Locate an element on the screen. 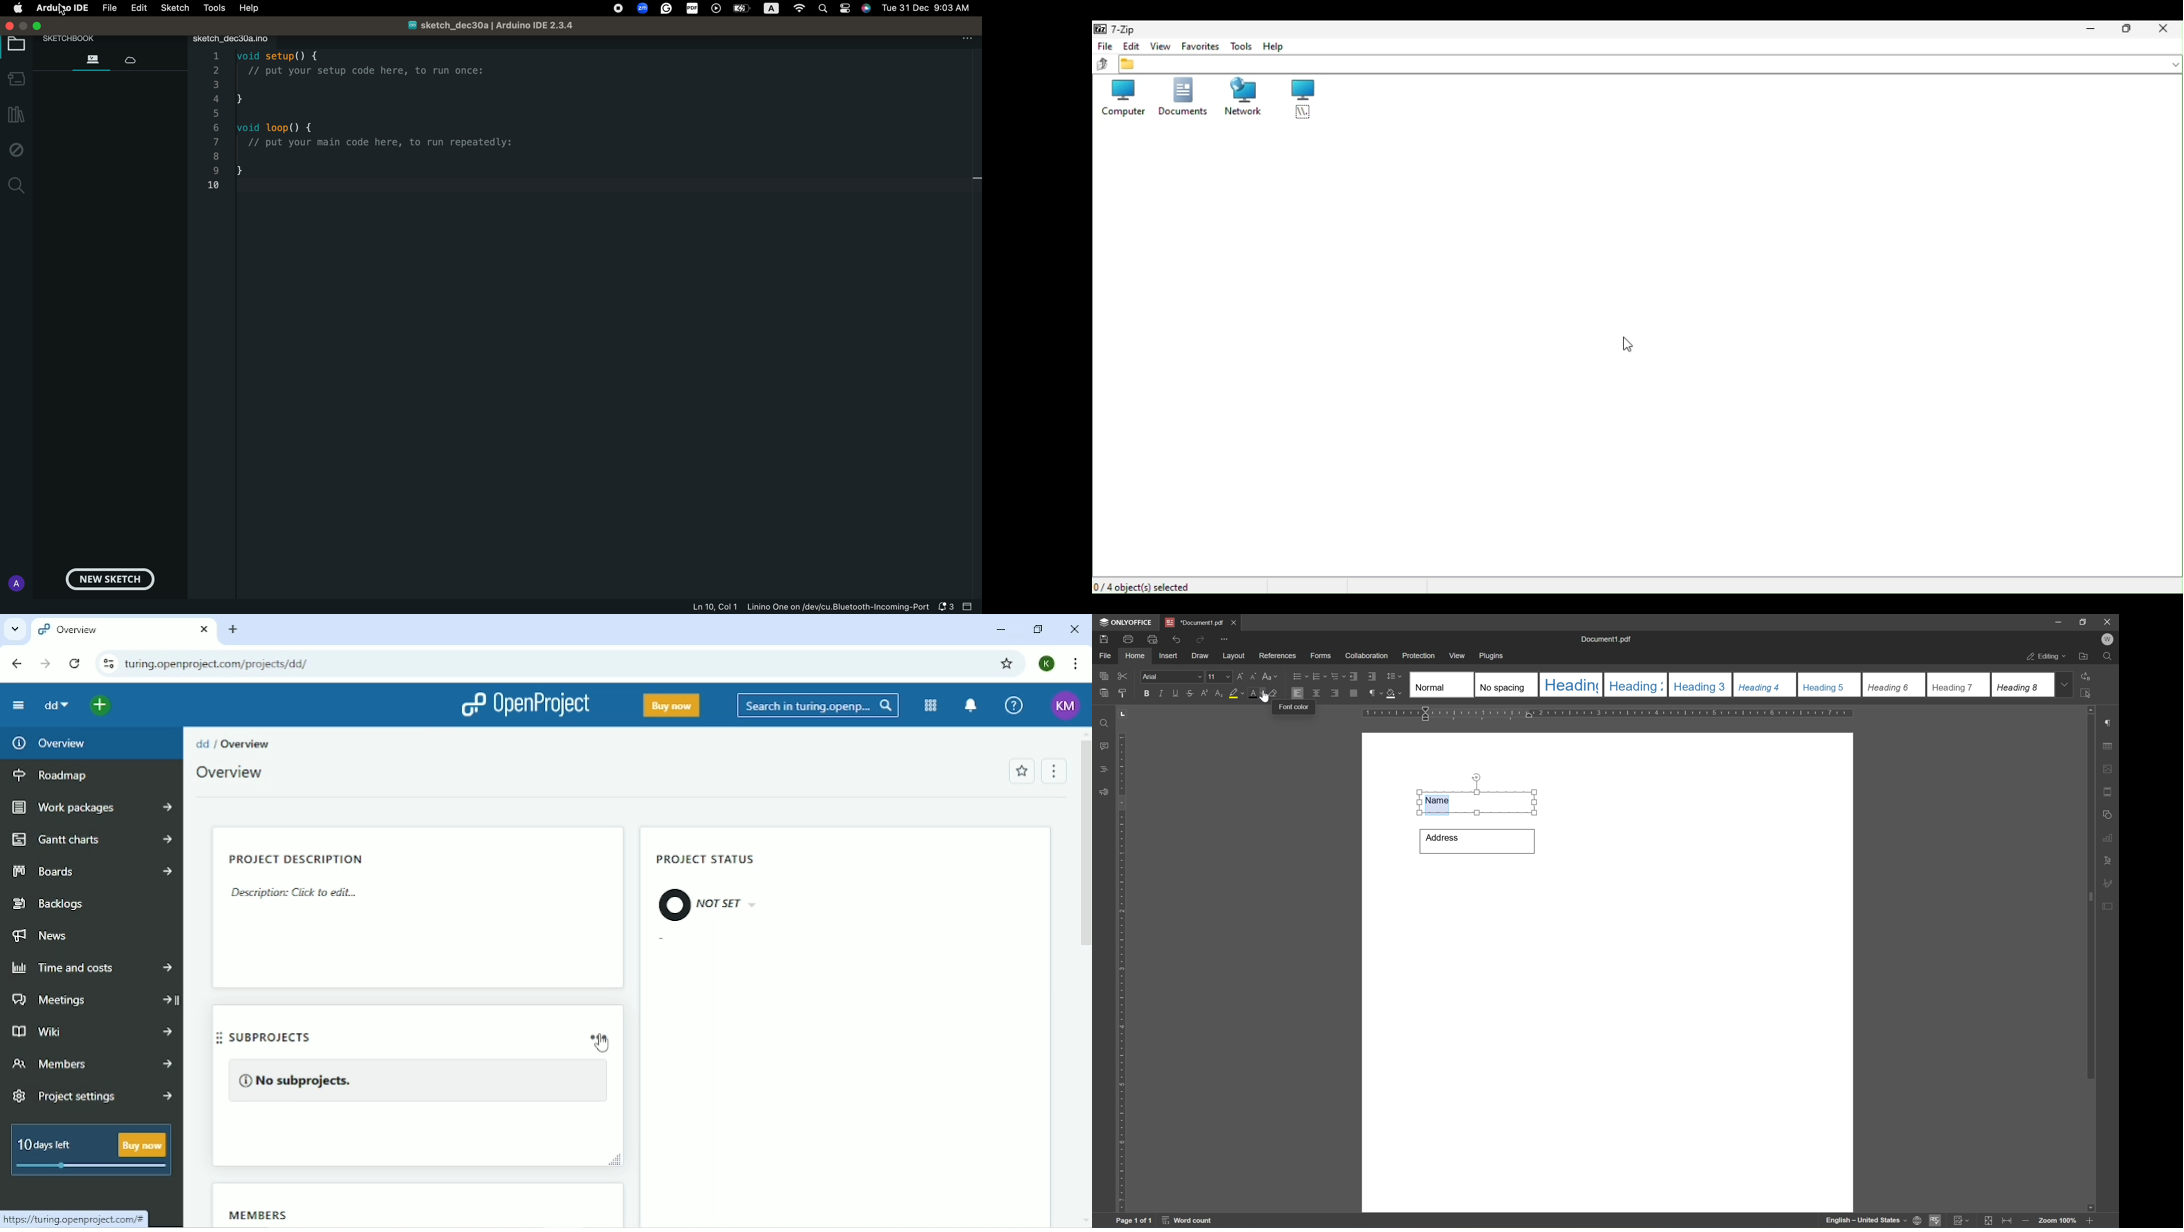  bullets is located at coordinates (1298, 676).